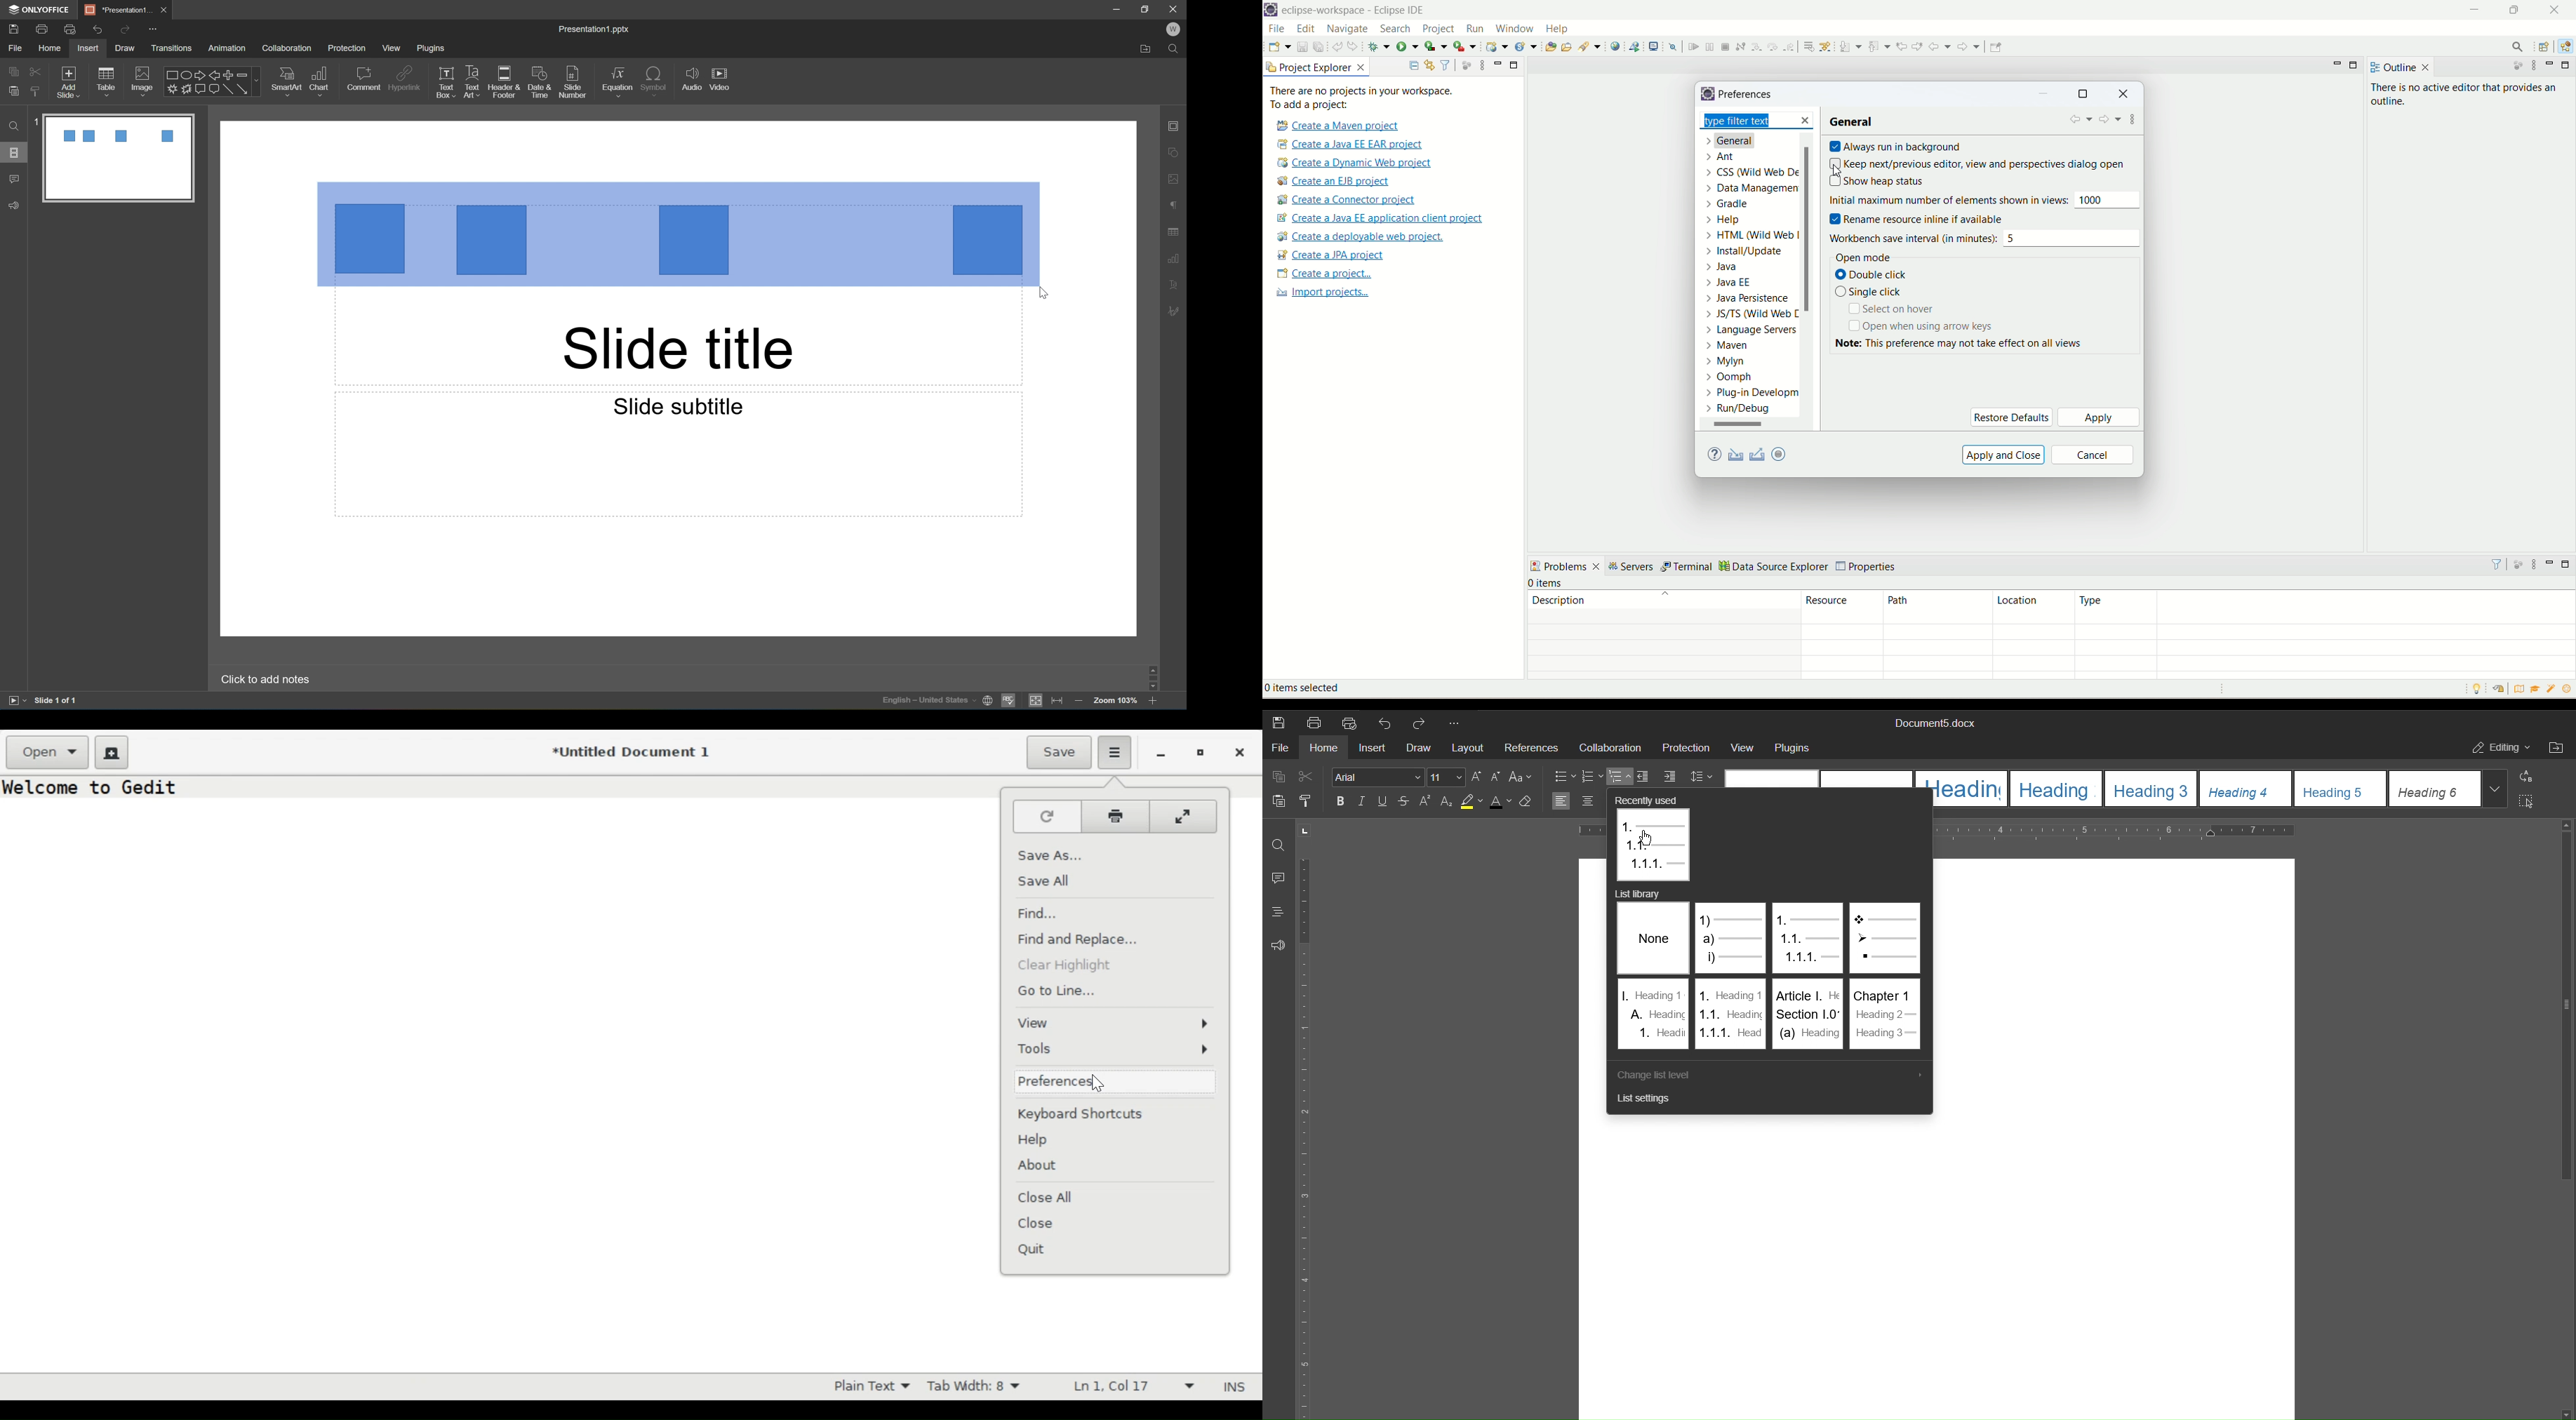 This screenshot has width=2576, height=1428. I want to click on tutorials, so click(2537, 690).